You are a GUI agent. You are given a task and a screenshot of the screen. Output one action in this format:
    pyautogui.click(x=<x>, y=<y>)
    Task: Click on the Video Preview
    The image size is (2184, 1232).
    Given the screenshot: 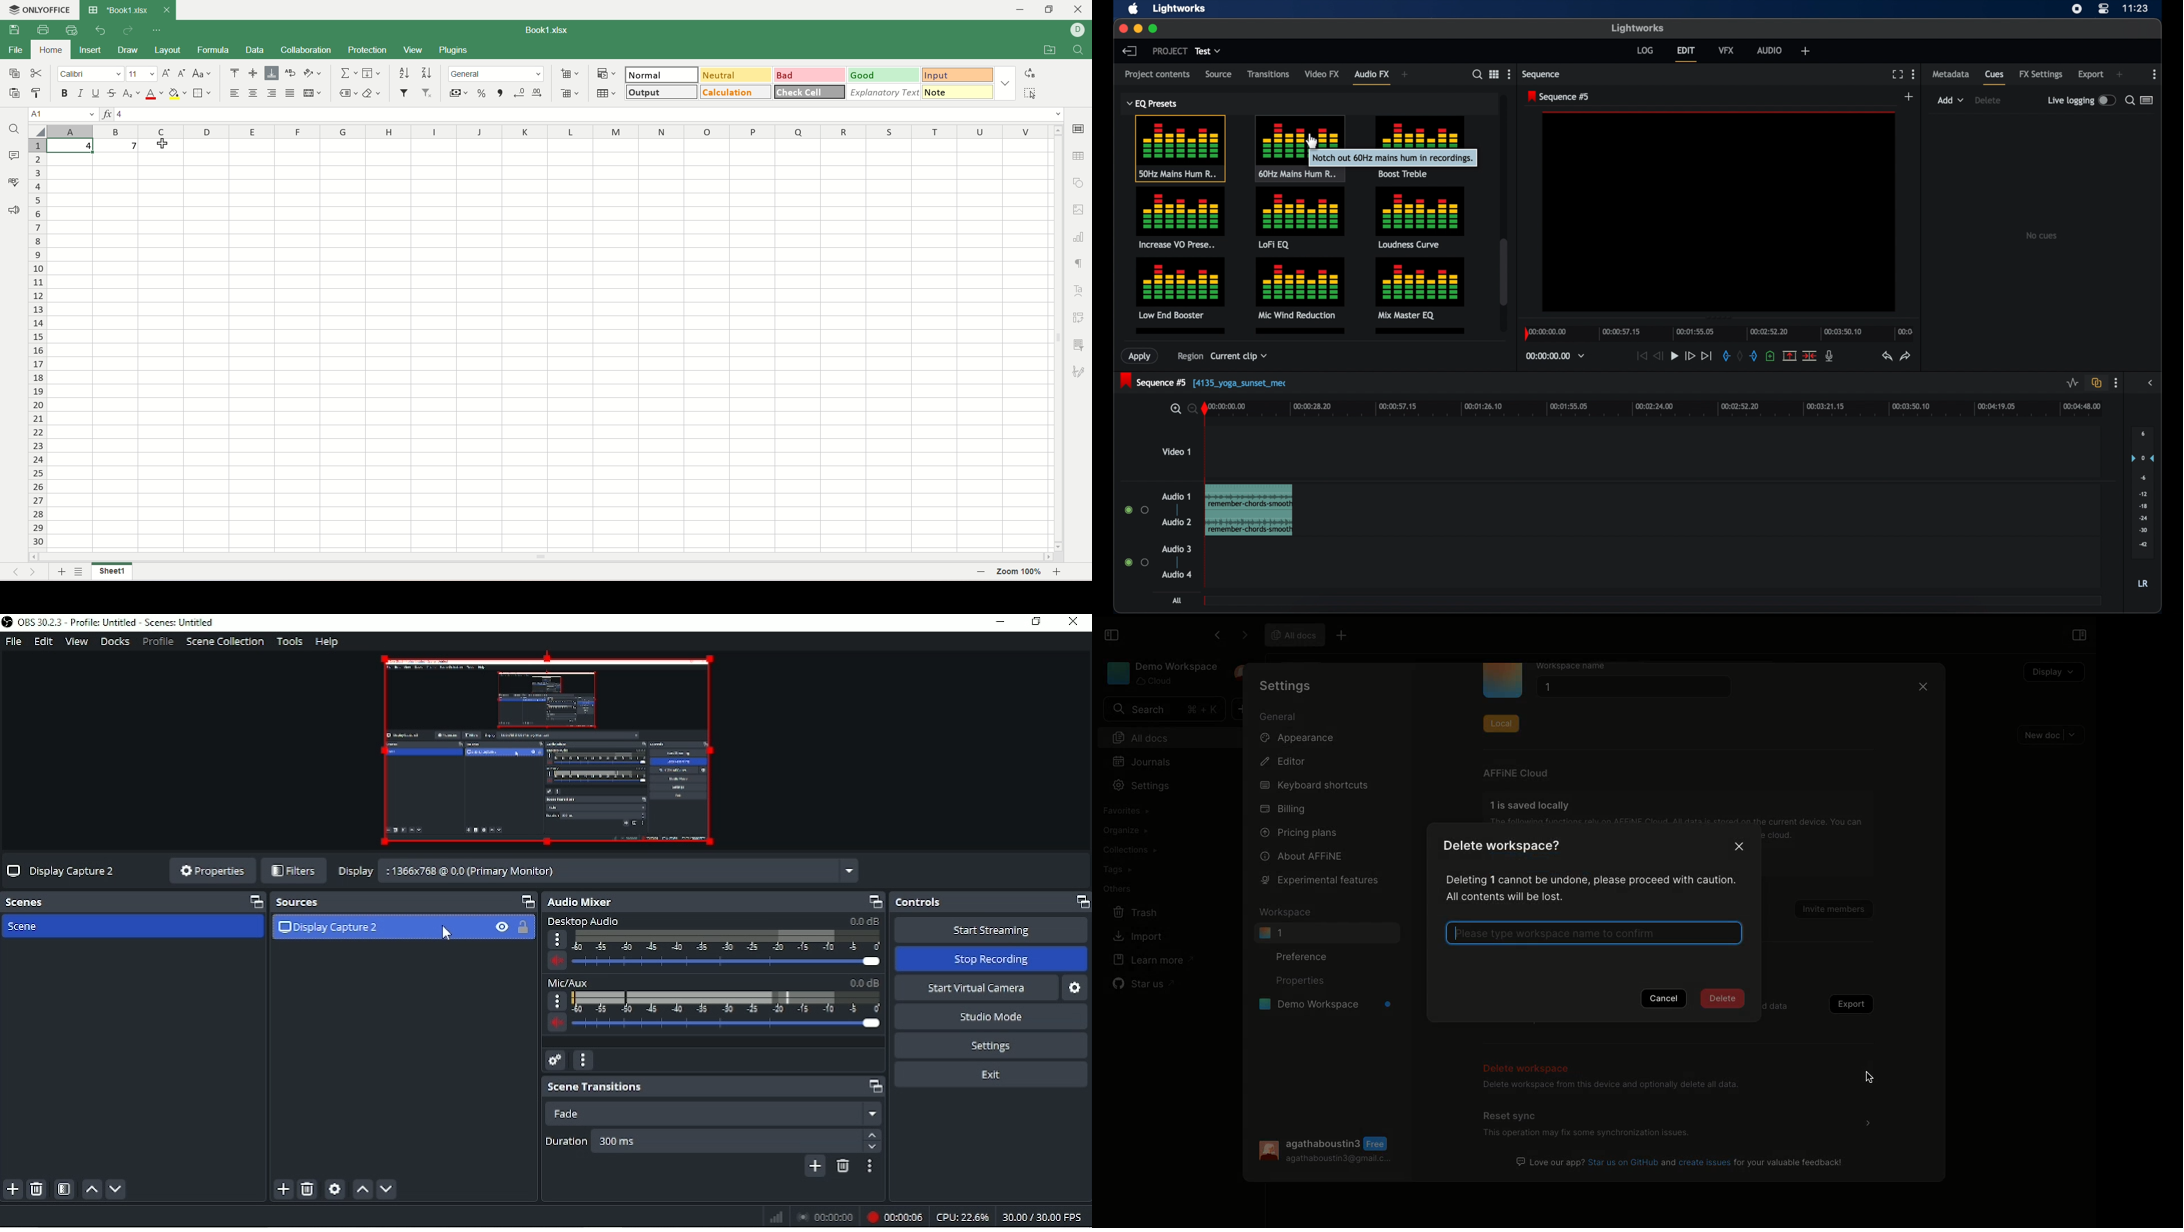 What is the action you would take?
    pyautogui.click(x=546, y=750)
    